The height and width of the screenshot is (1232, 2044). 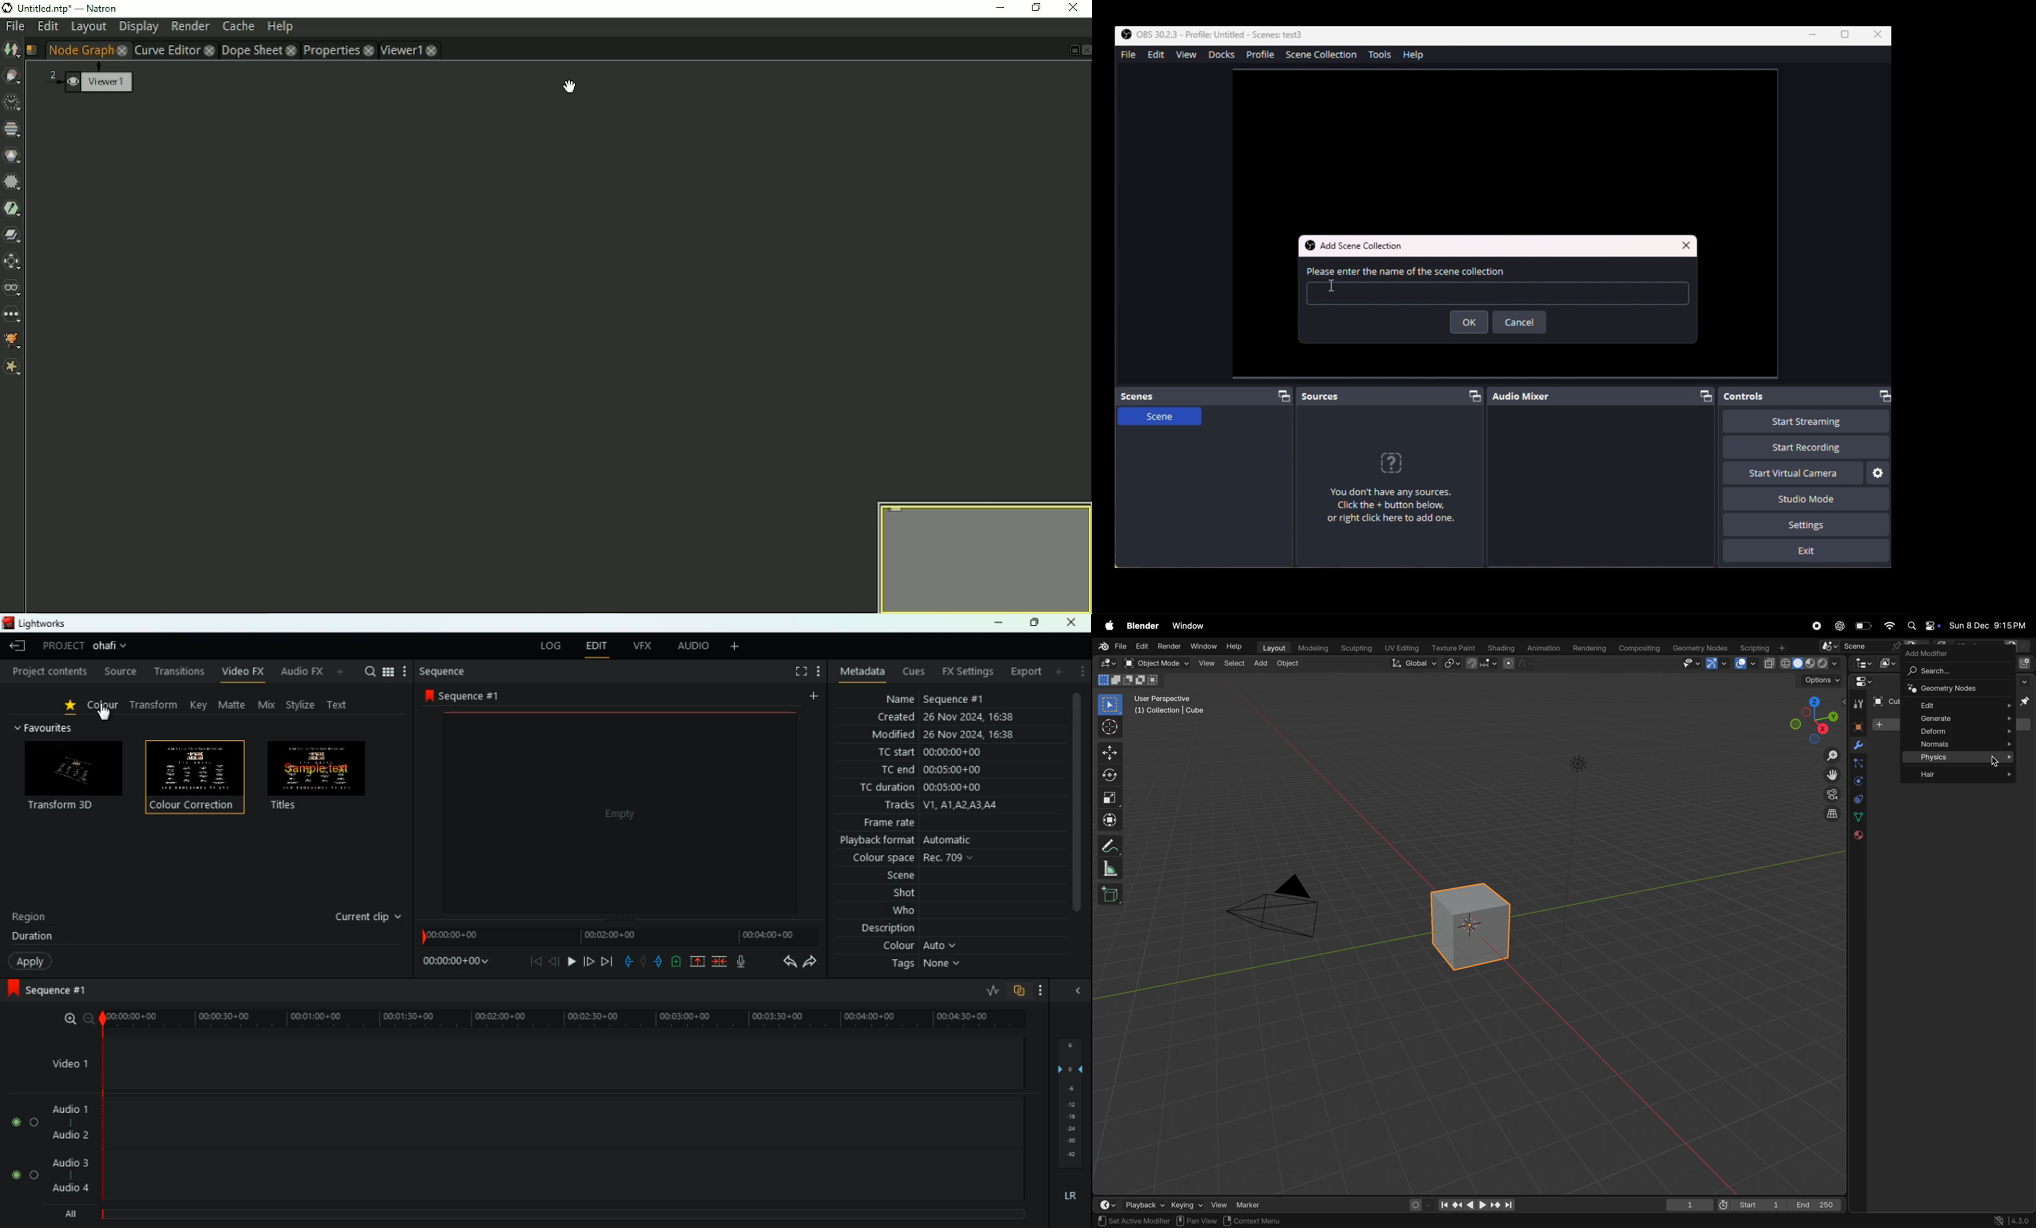 What do you see at coordinates (1281, 909) in the screenshot?
I see `perspective camera` at bounding box center [1281, 909].